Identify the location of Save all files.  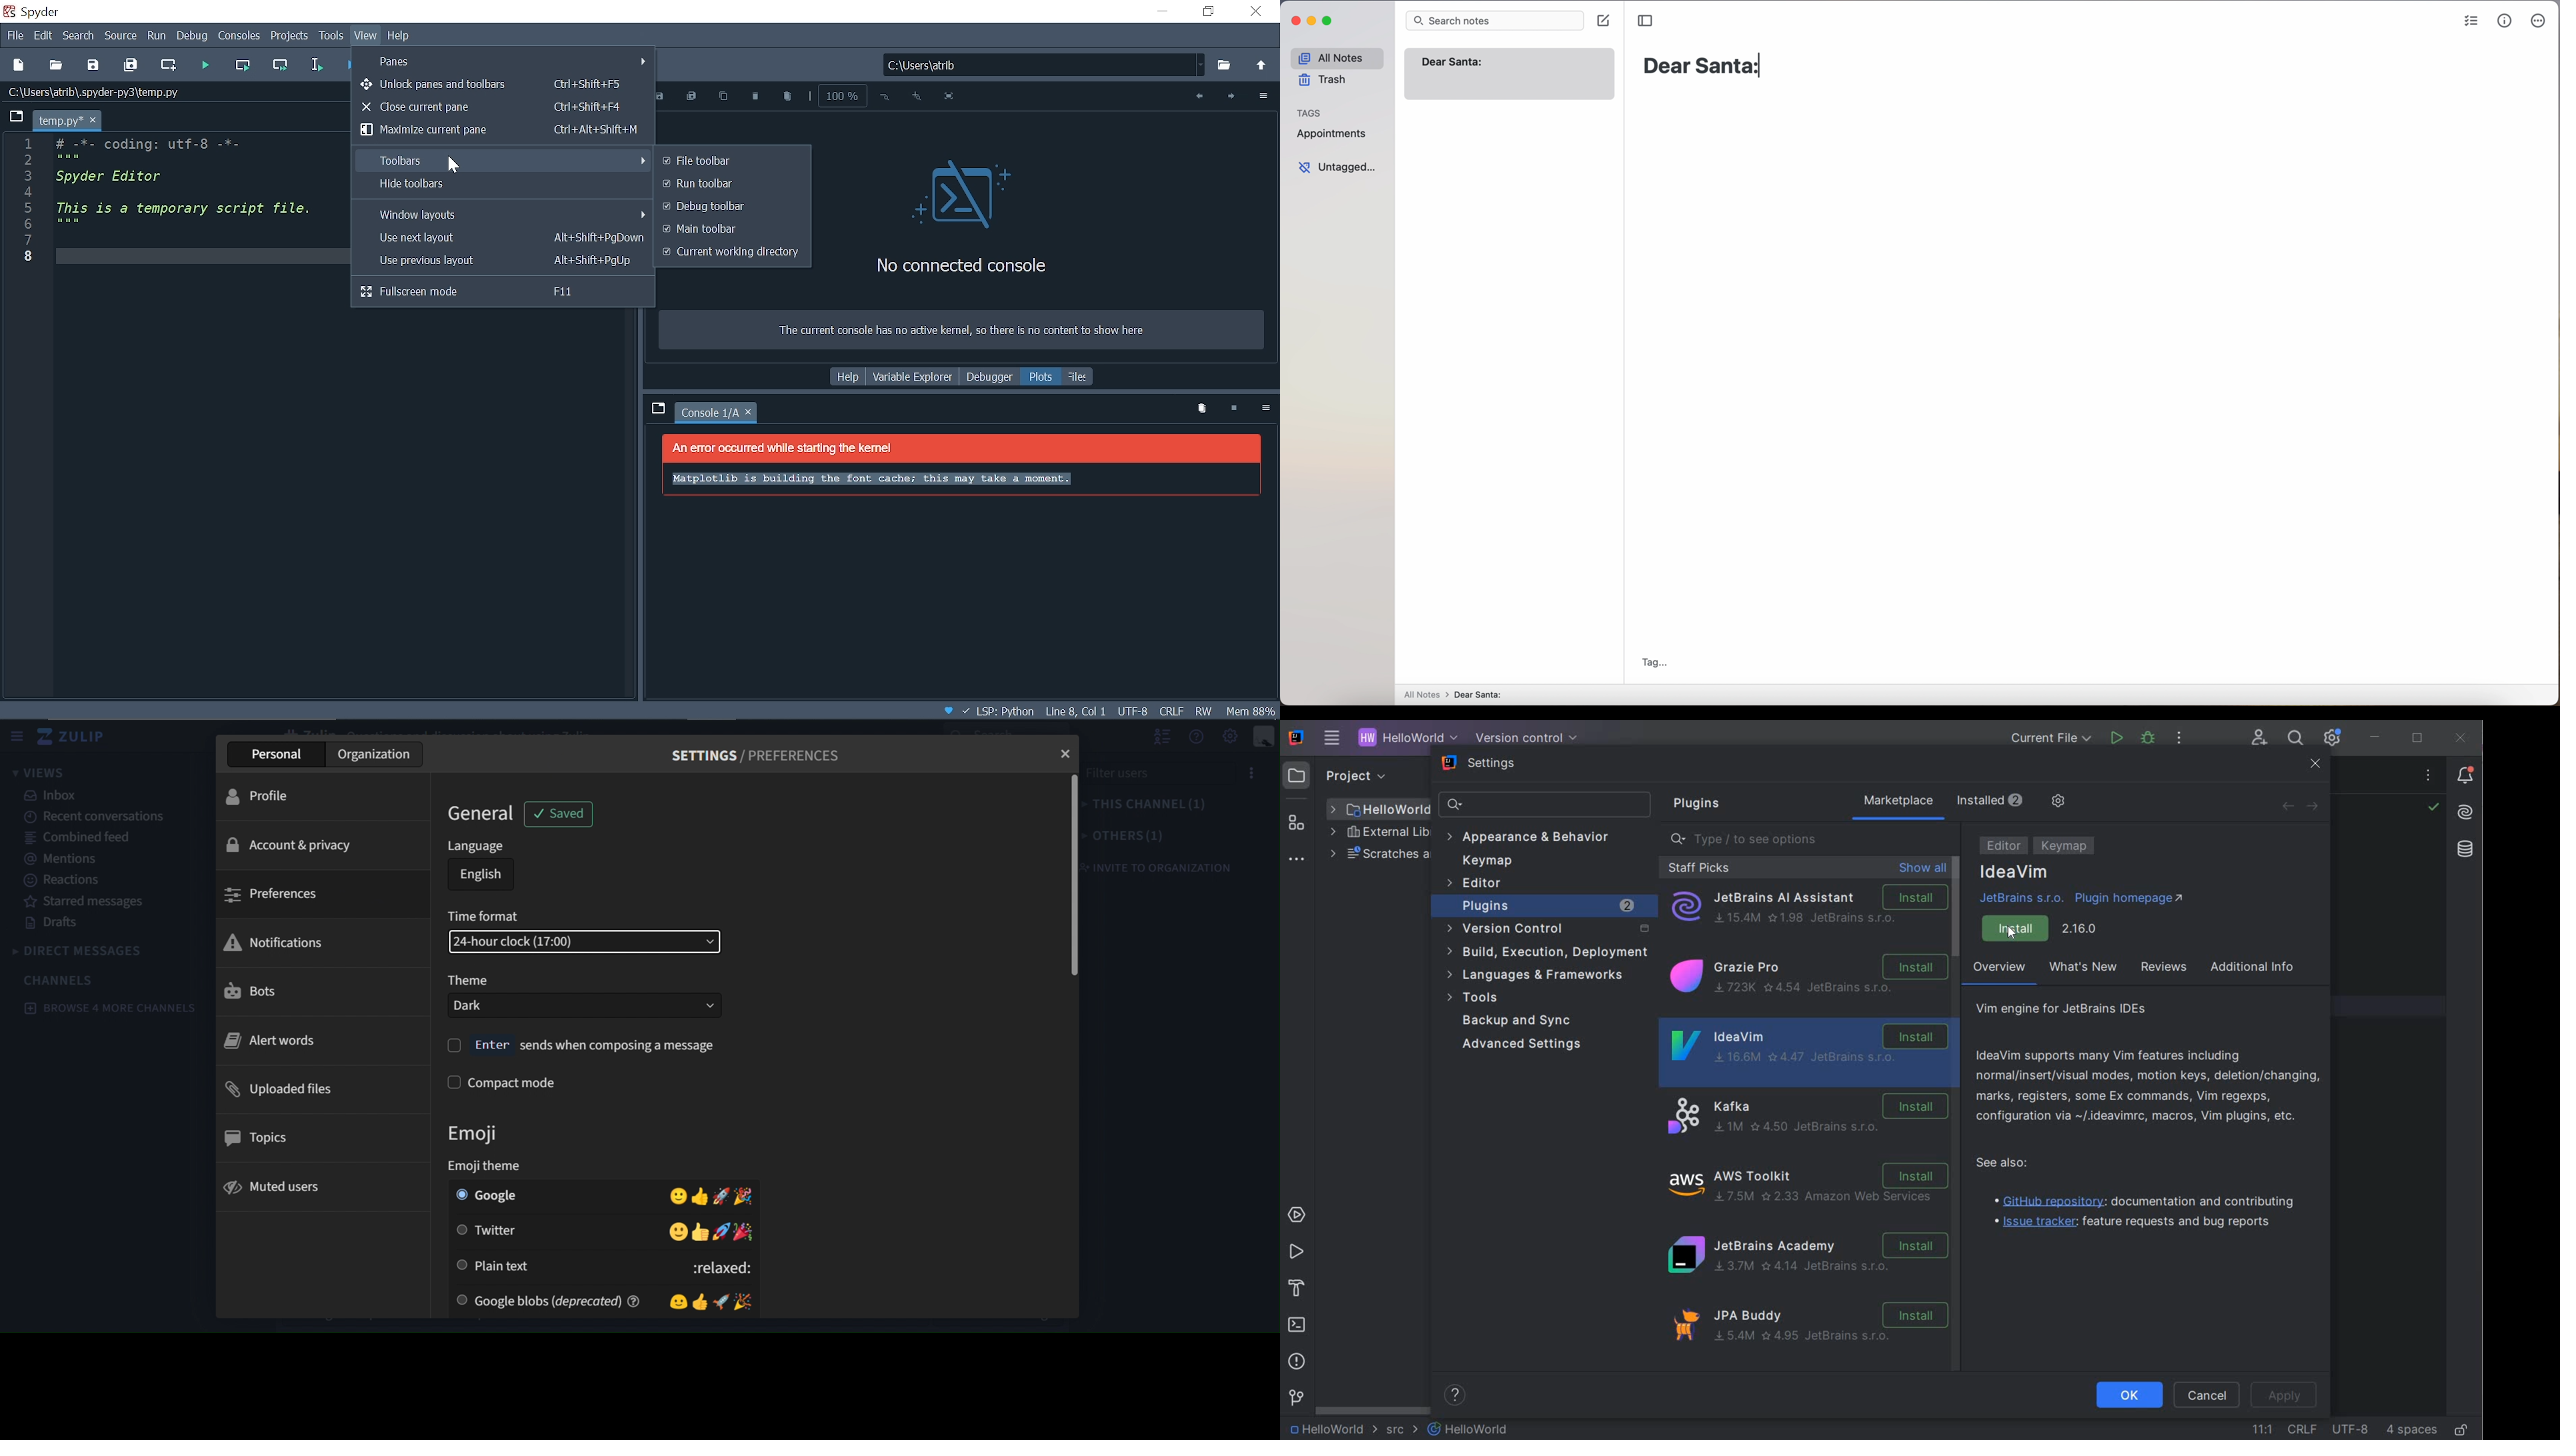
(132, 63).